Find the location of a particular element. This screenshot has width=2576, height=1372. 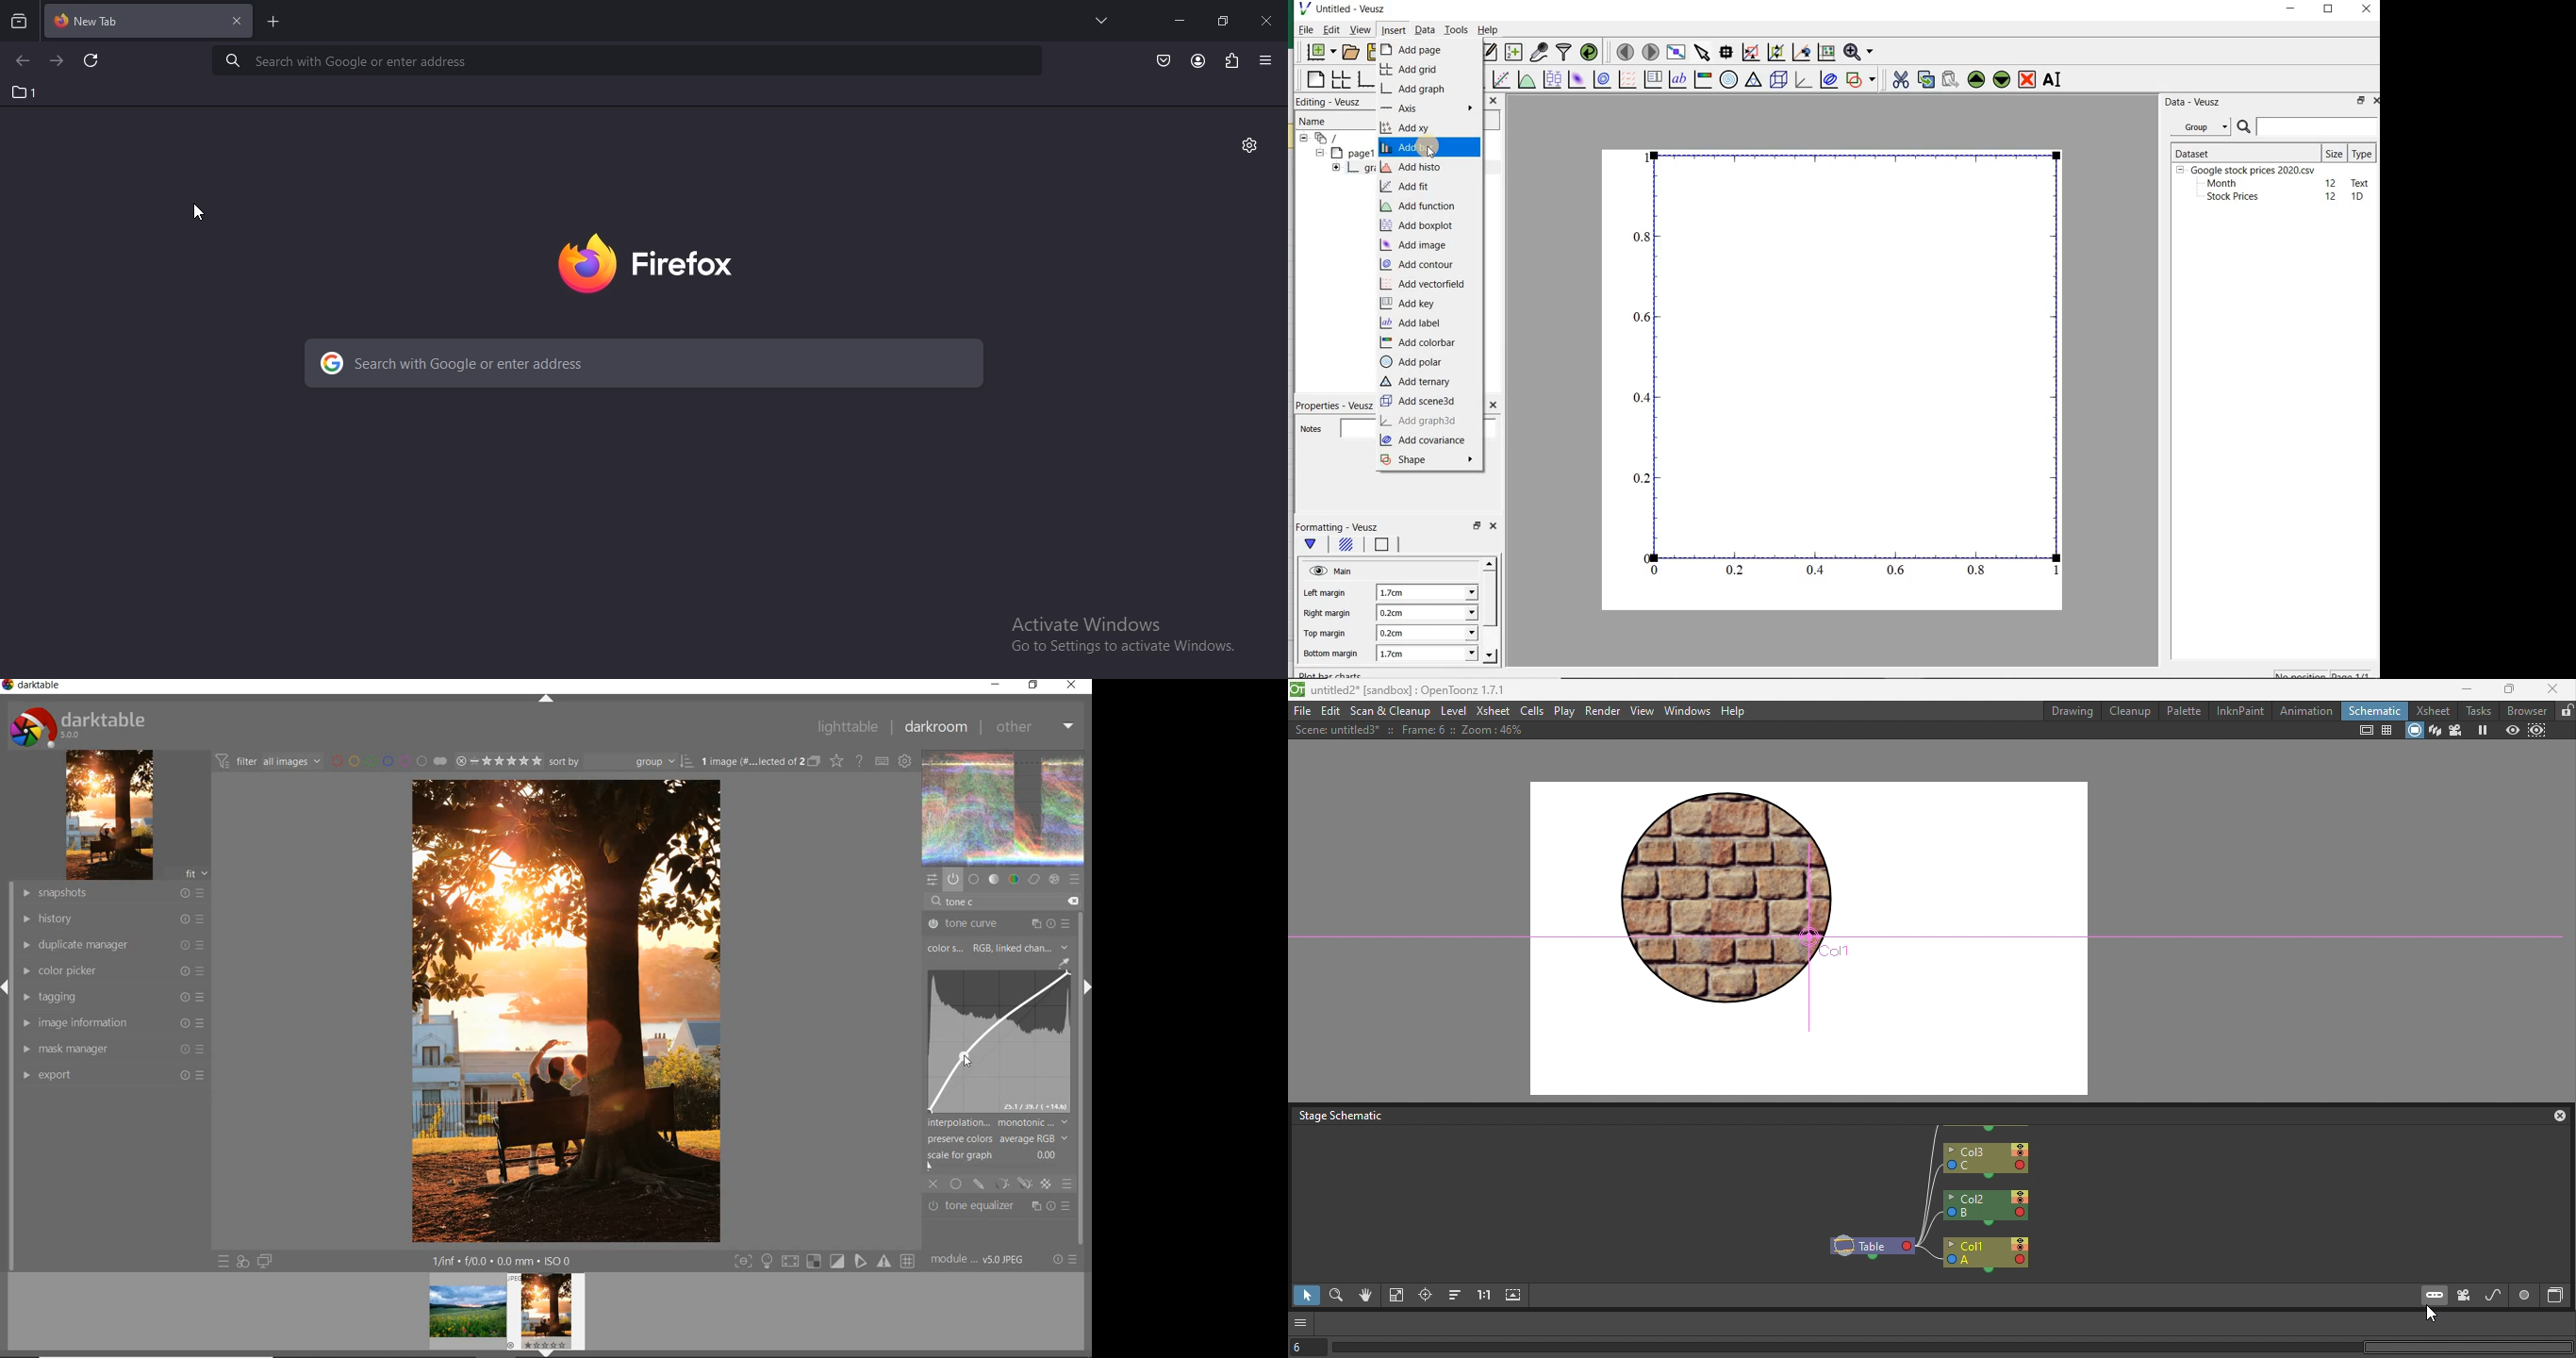

image preview is located at coordinates (506, 1310).